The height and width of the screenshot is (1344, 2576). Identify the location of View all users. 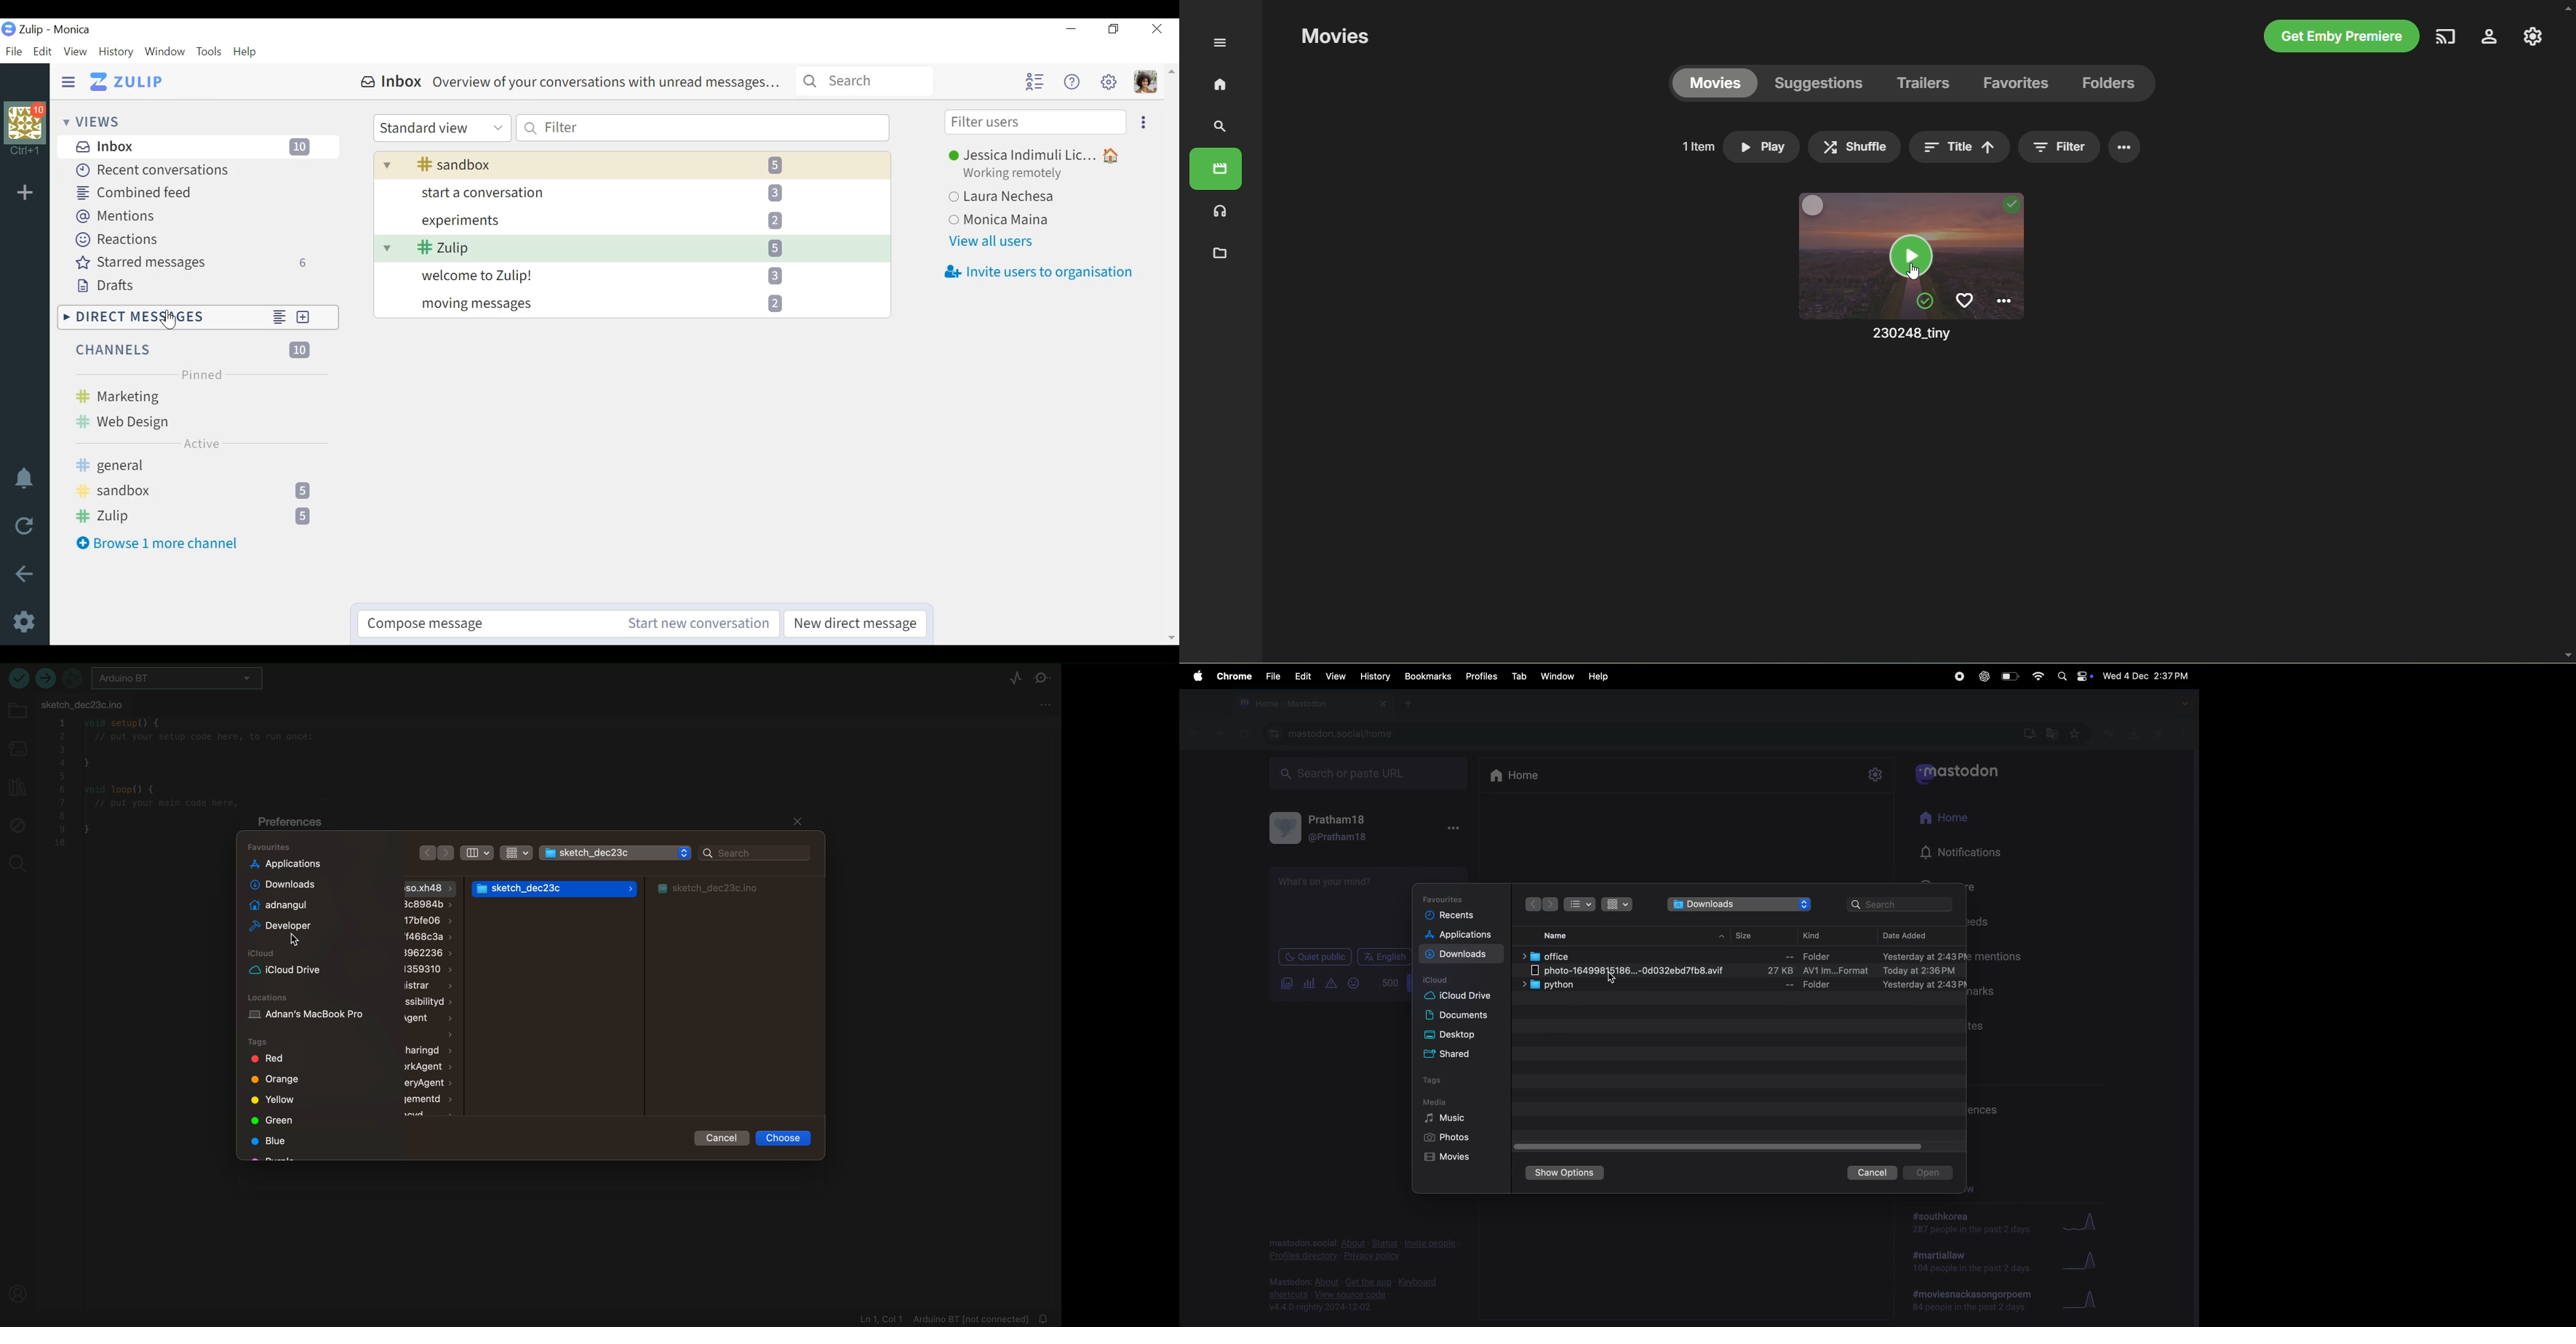
(993, 241).